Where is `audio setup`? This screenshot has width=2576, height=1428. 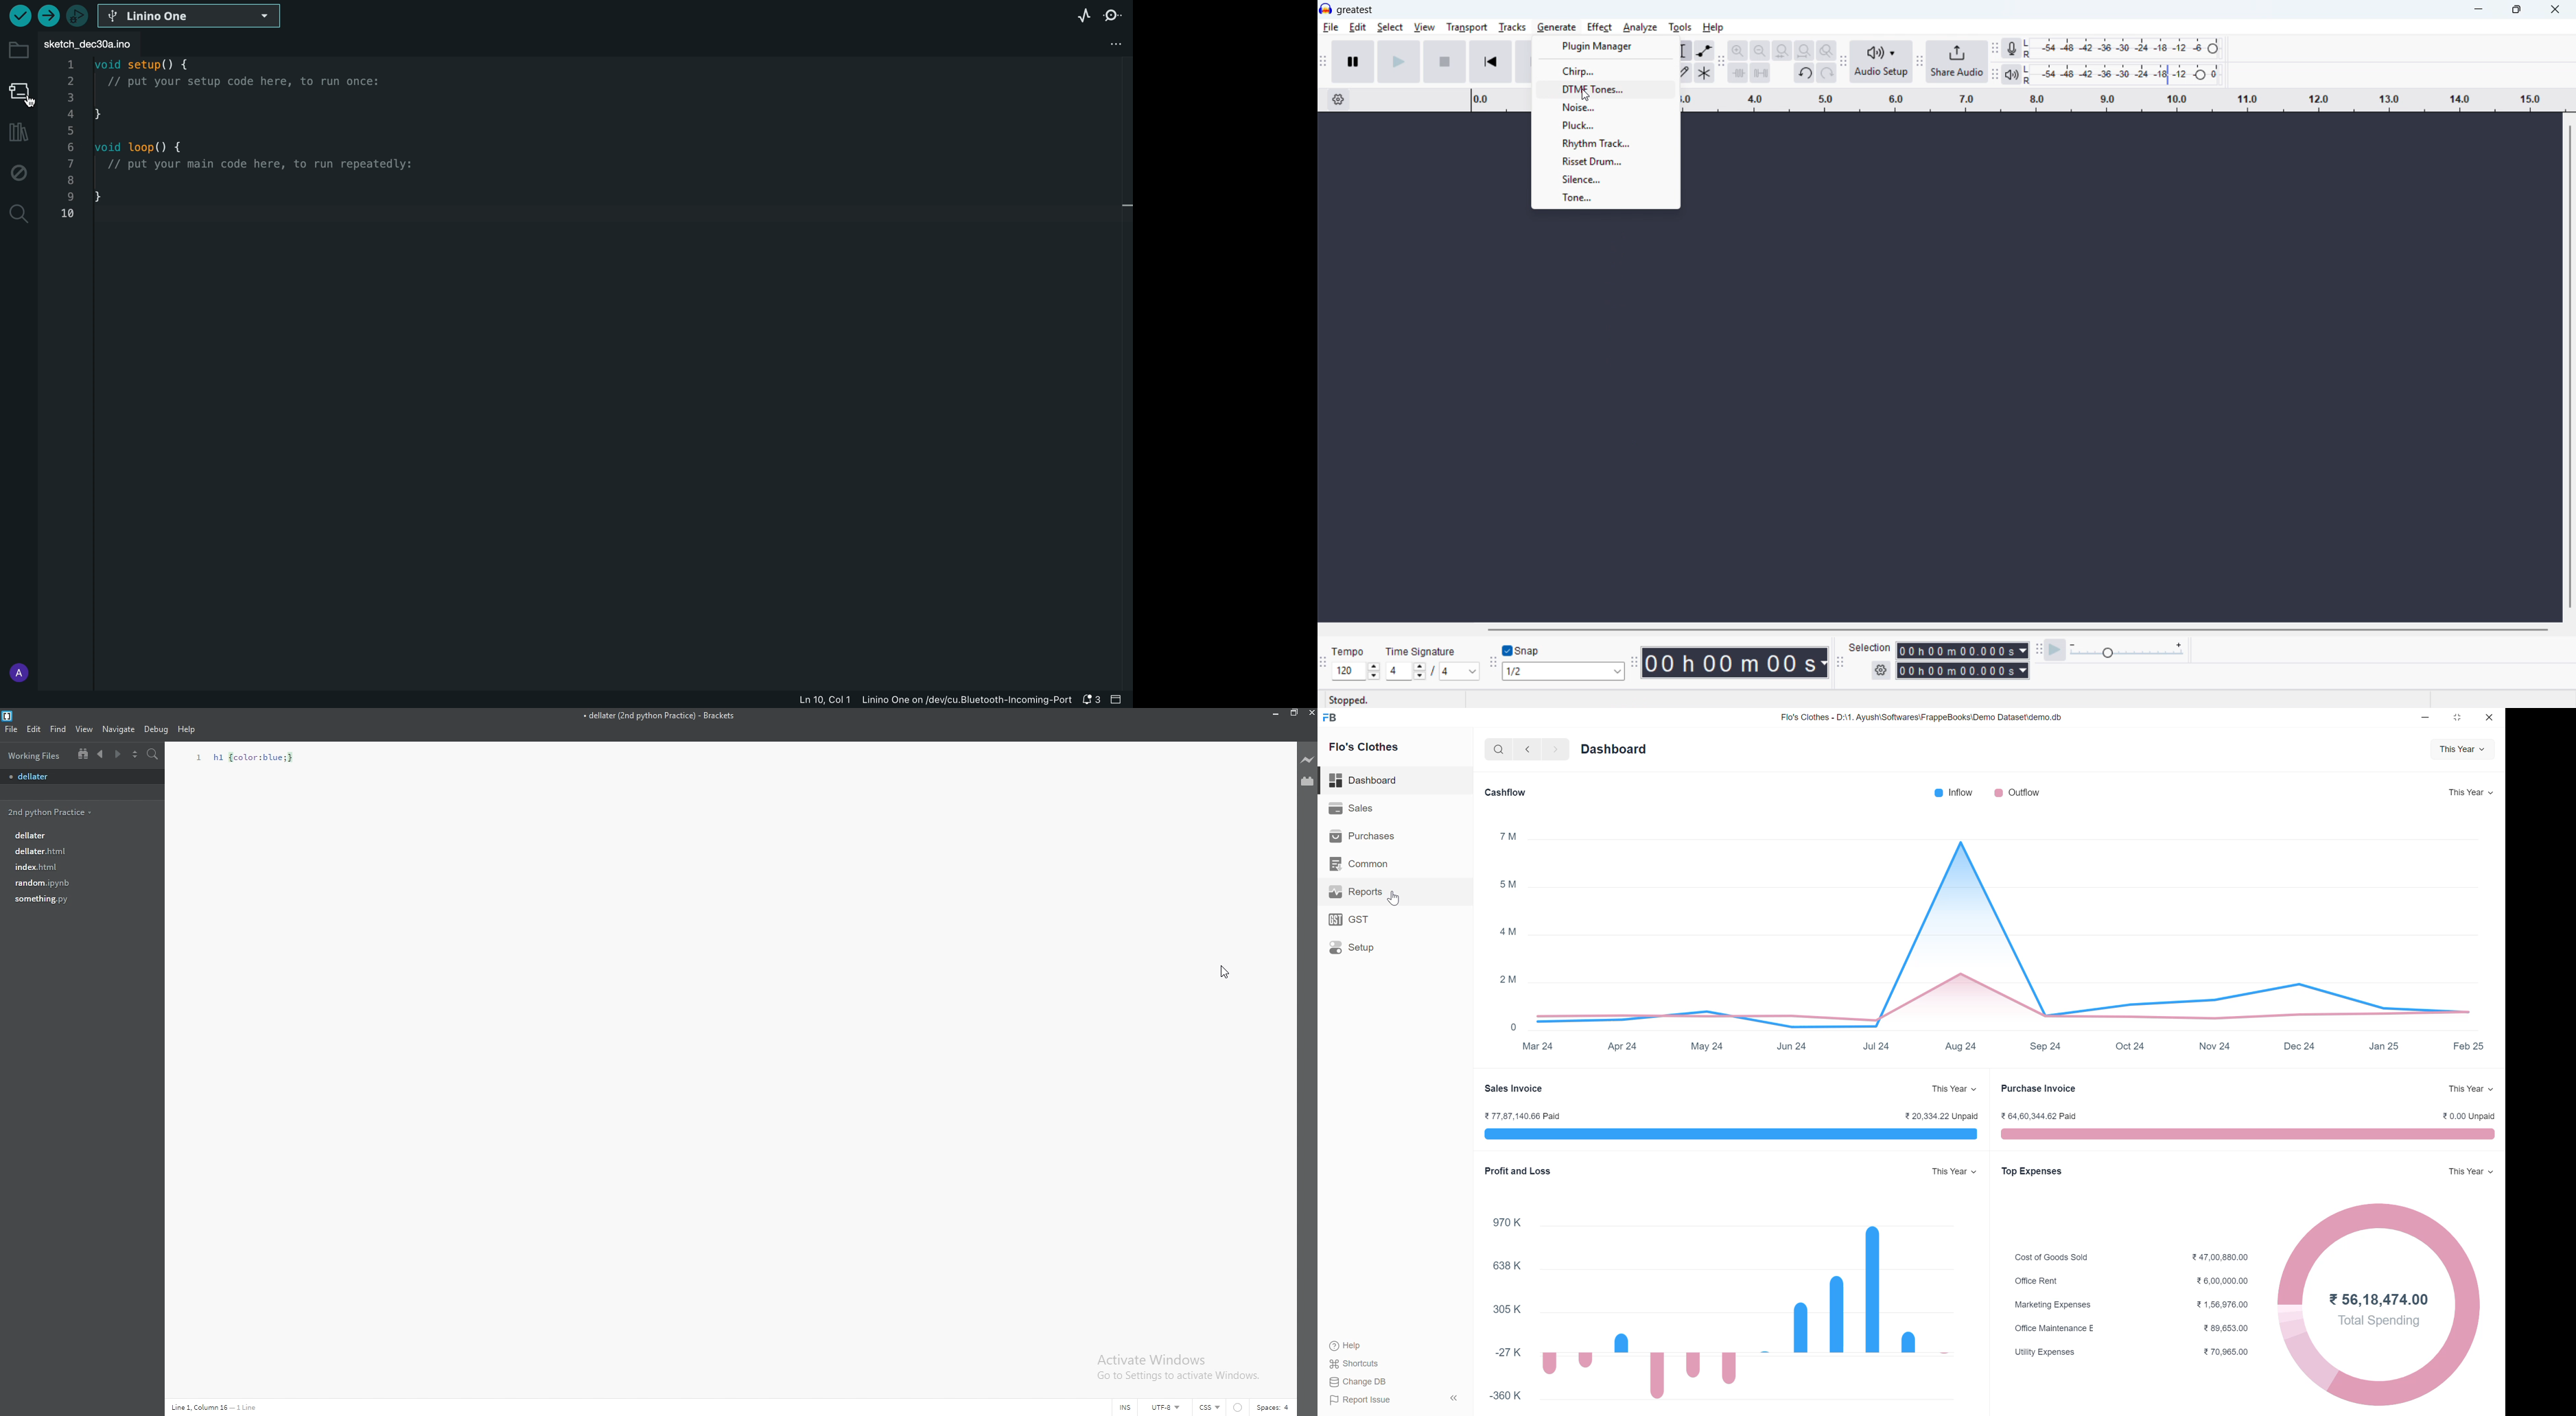
audio setup is located at coordinates (1882, 62).